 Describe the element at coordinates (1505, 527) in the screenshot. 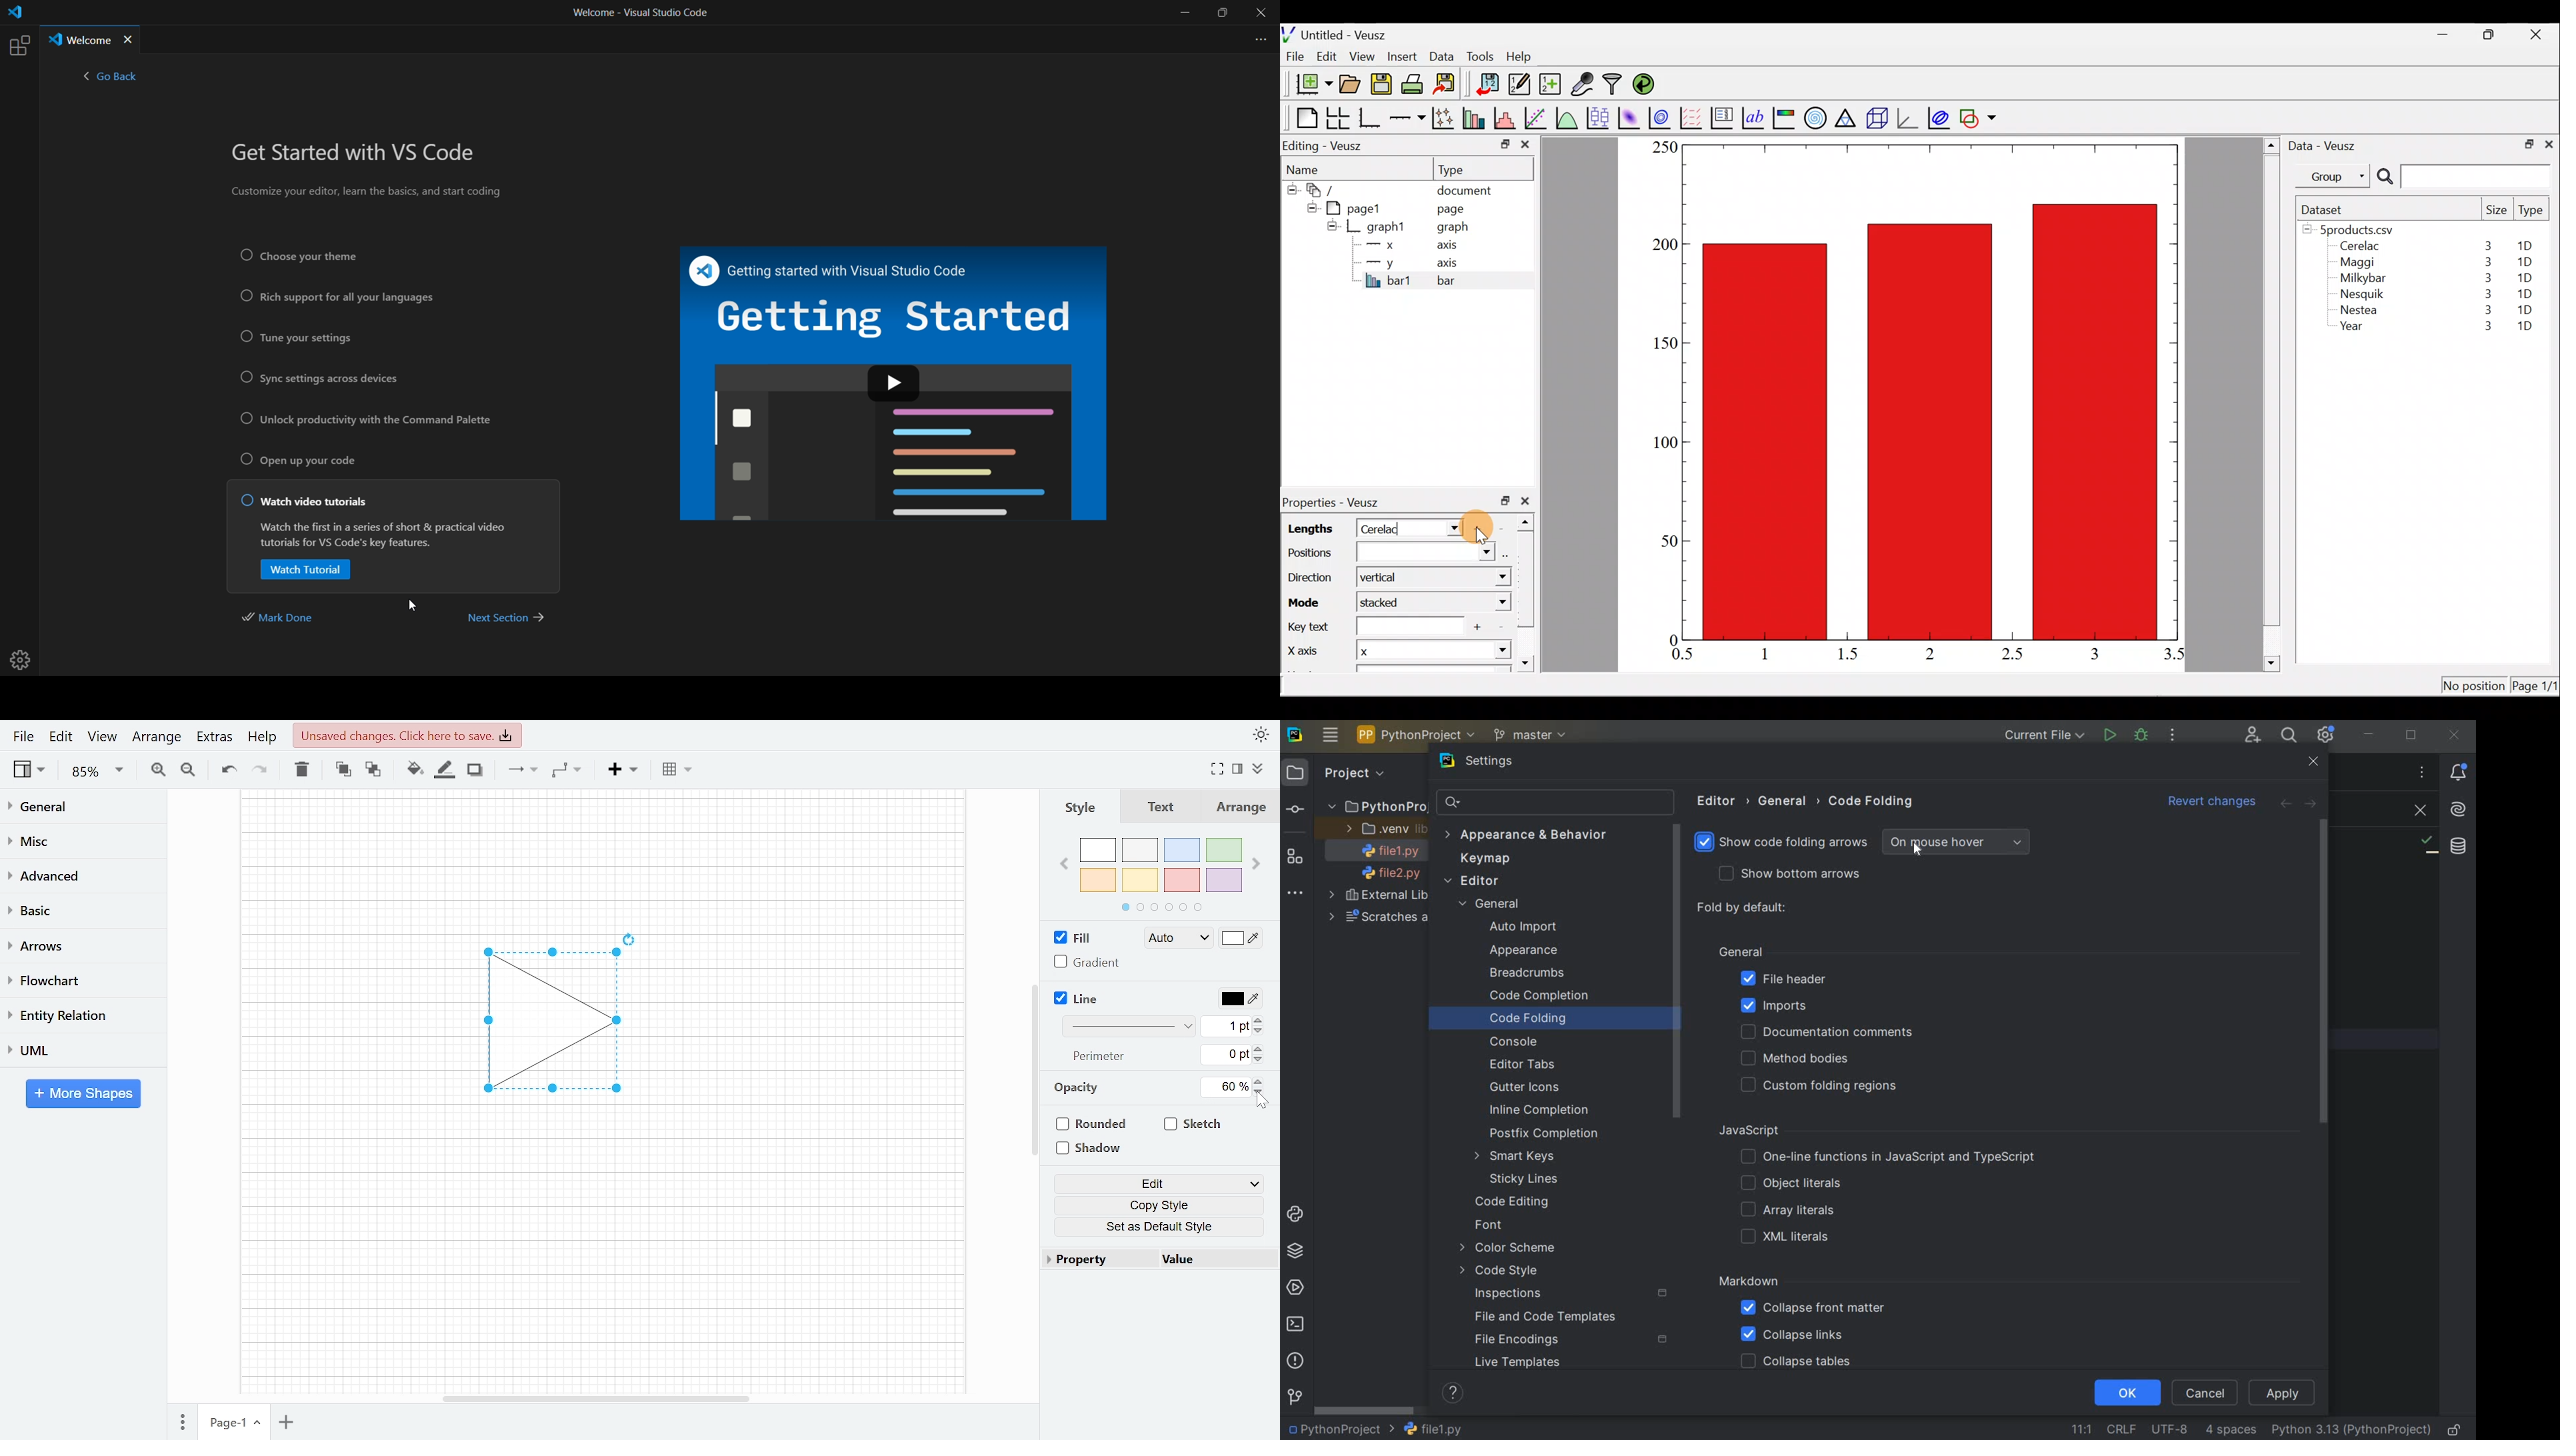

I see `Remove item` at that location.